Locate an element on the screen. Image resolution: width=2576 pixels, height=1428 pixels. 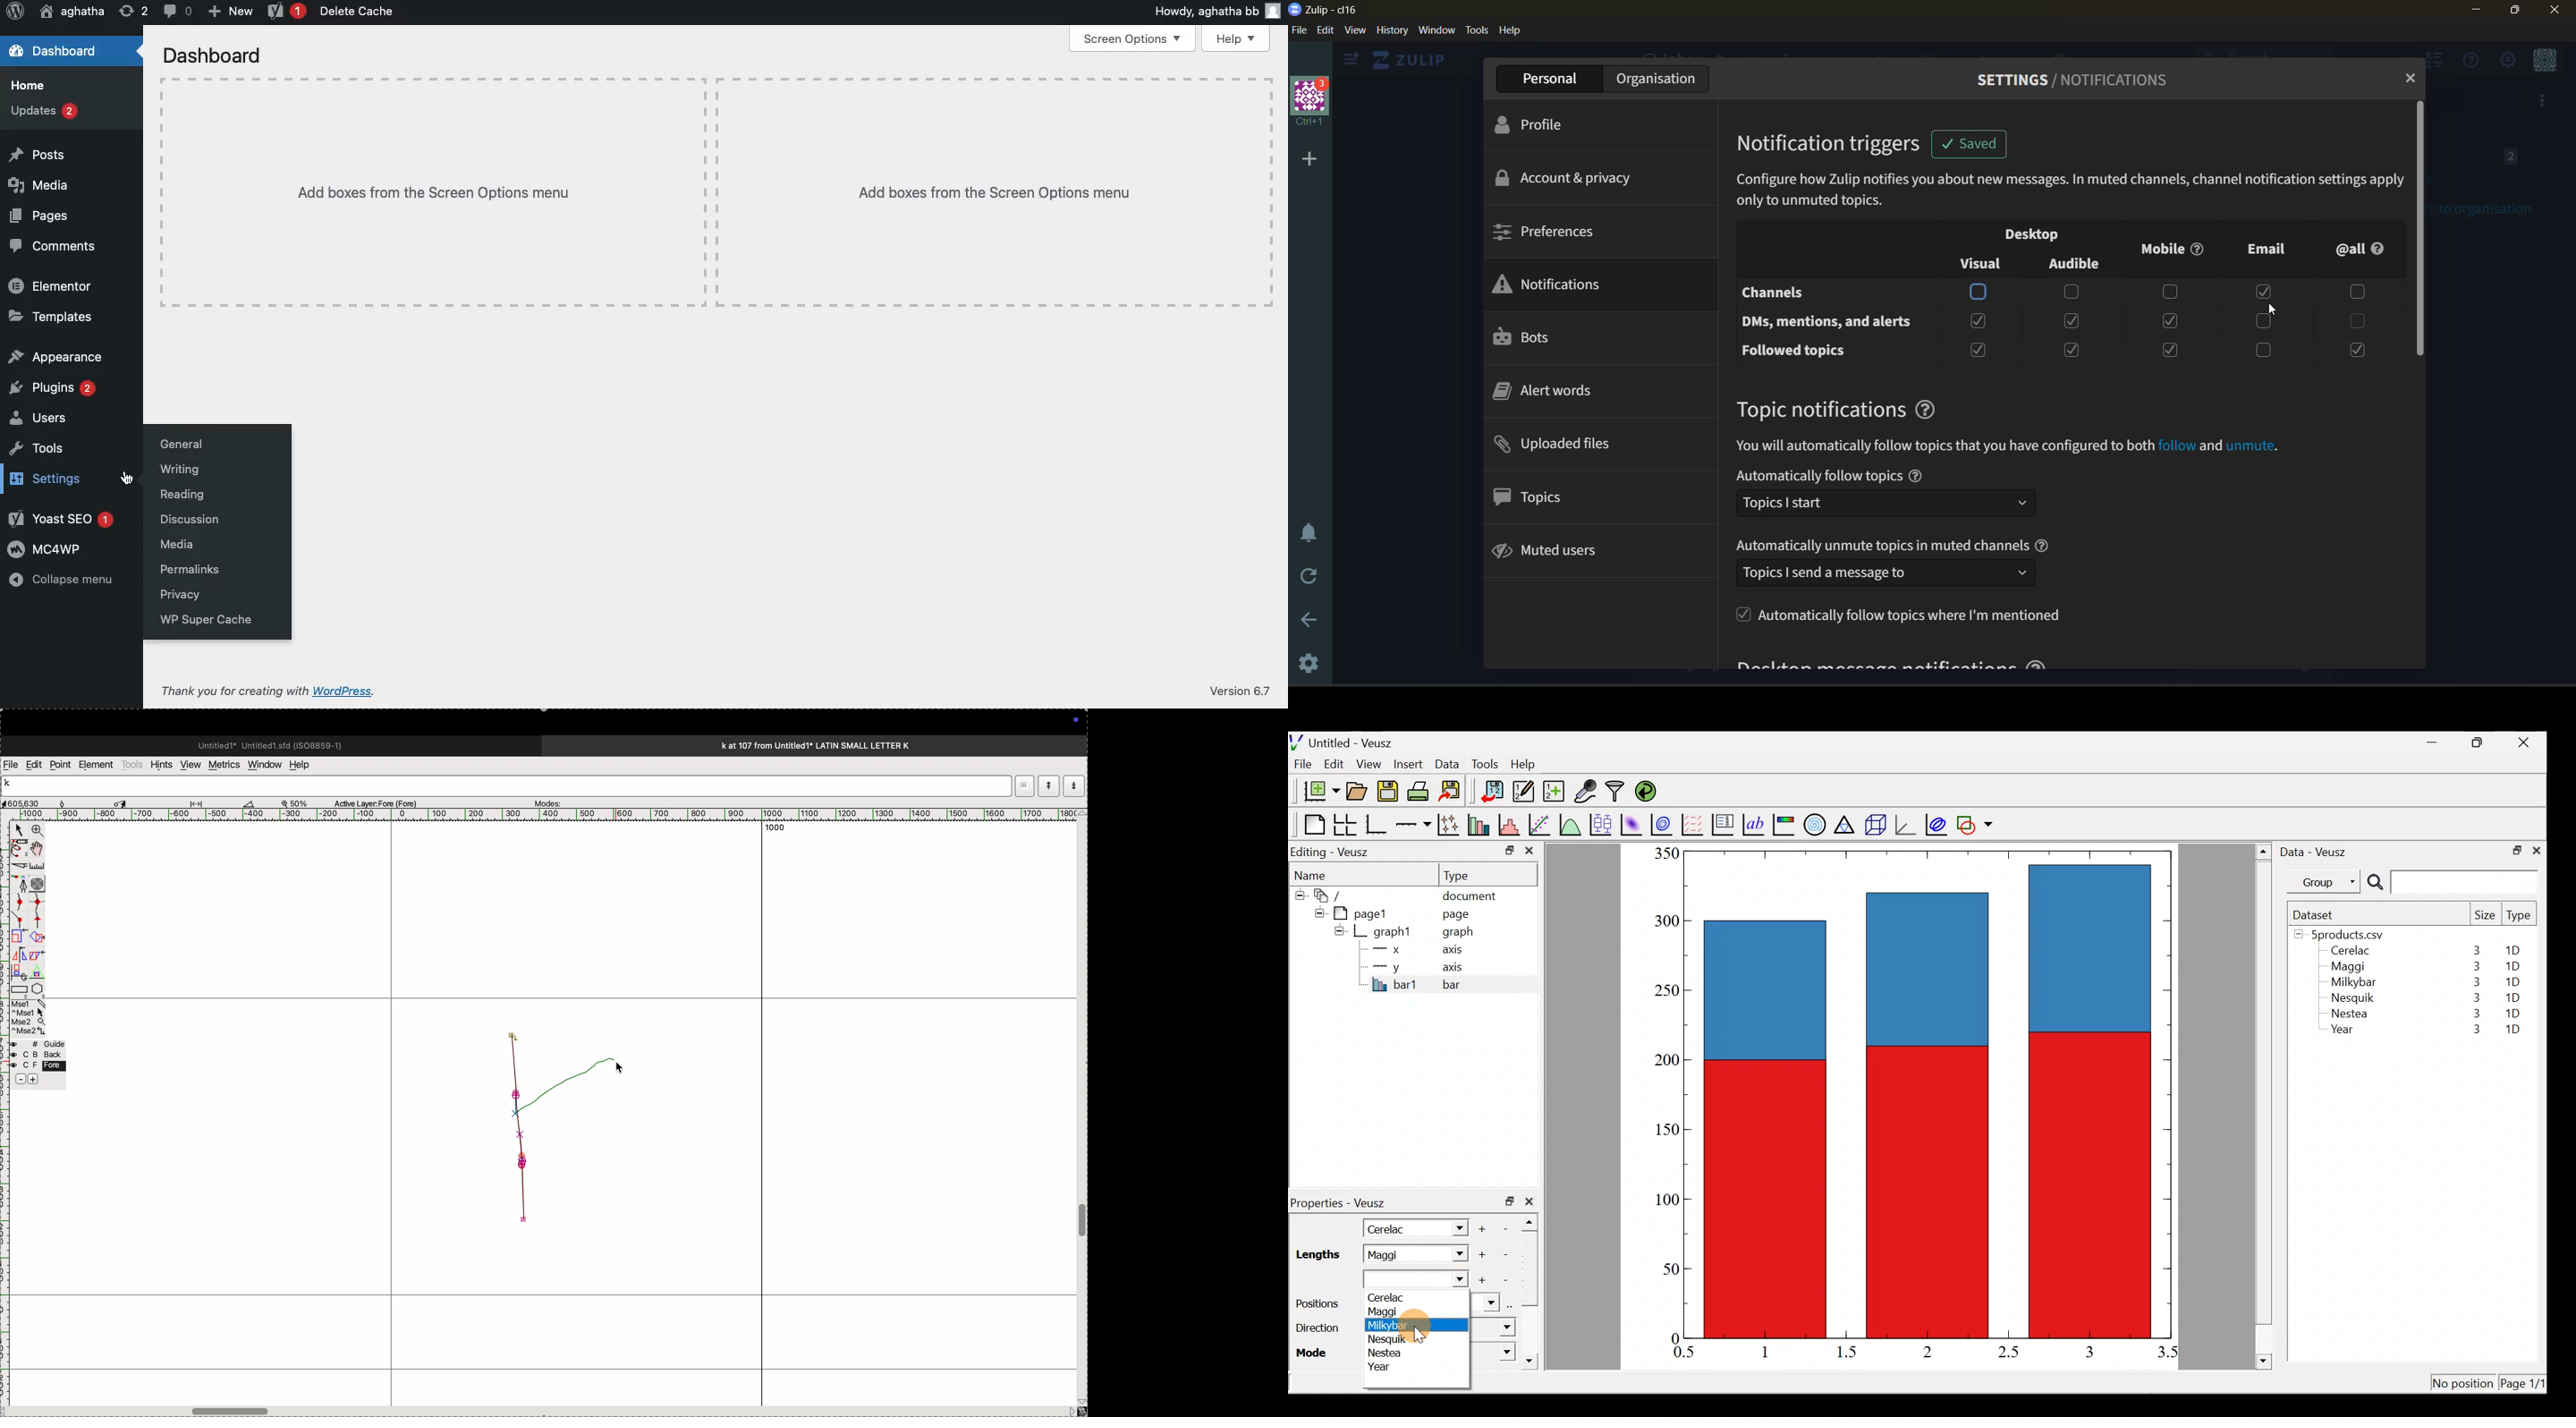
alert words is located at coordinates (1551, 392).